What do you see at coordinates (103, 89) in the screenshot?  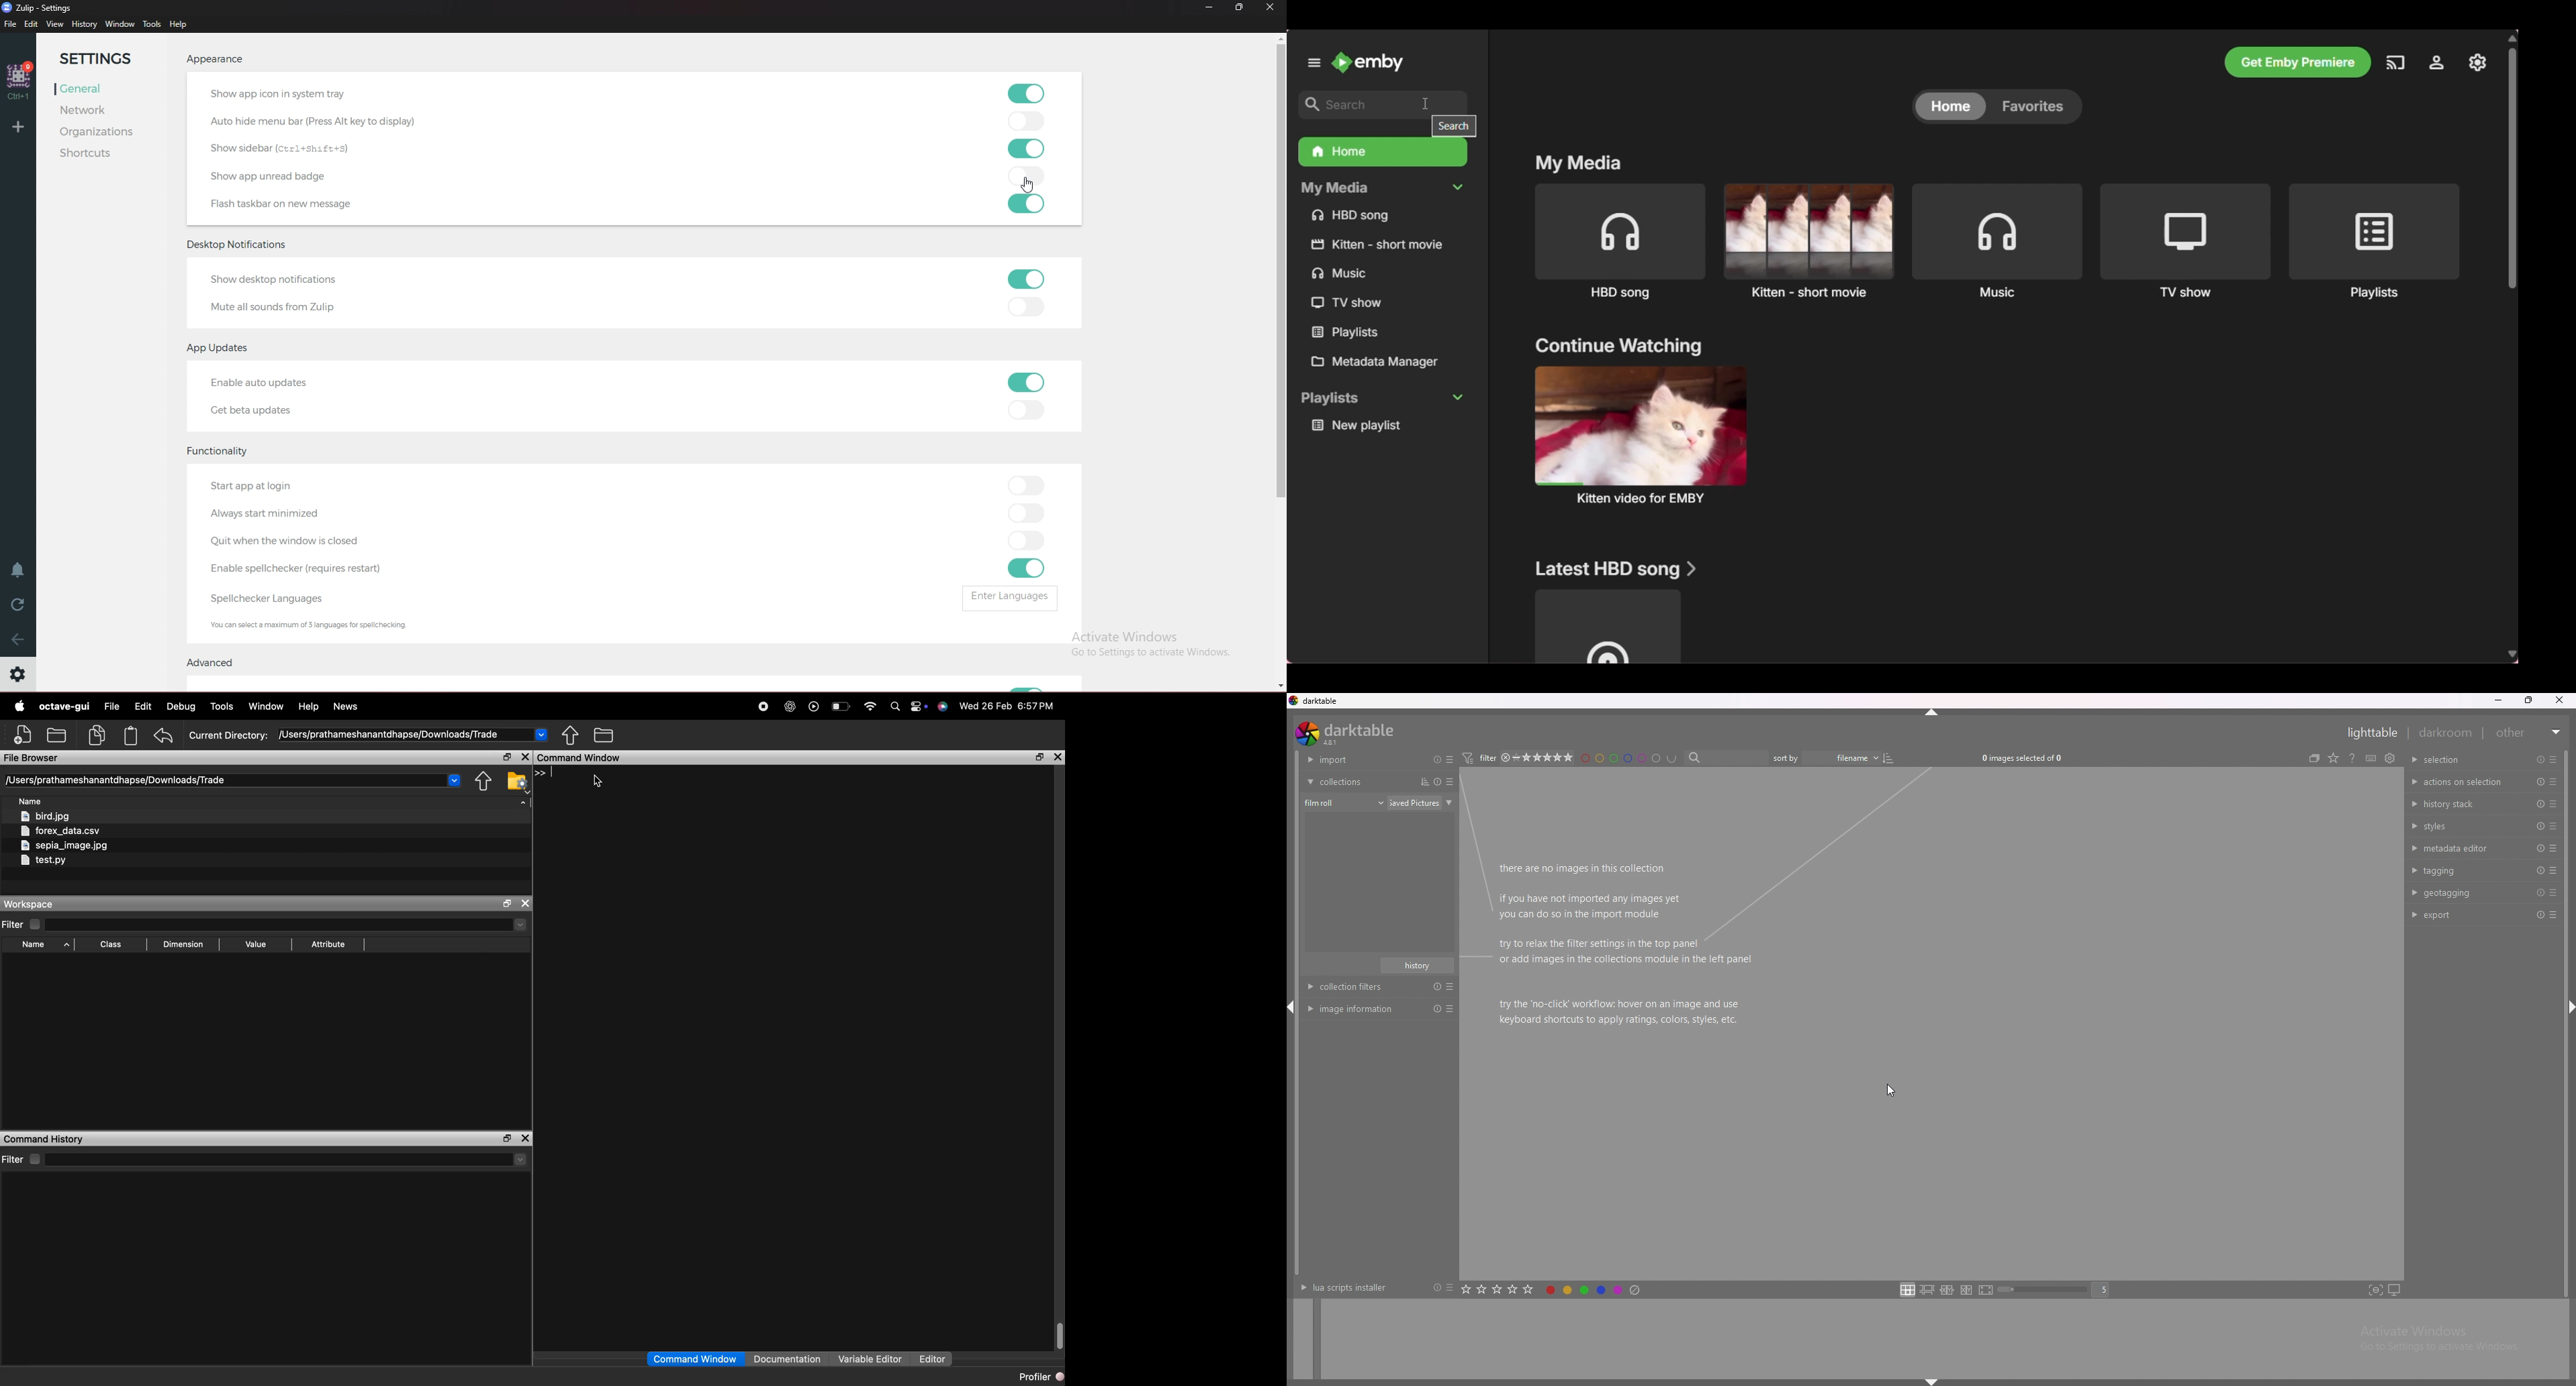 I see `General` at bounding box center [103, 89].